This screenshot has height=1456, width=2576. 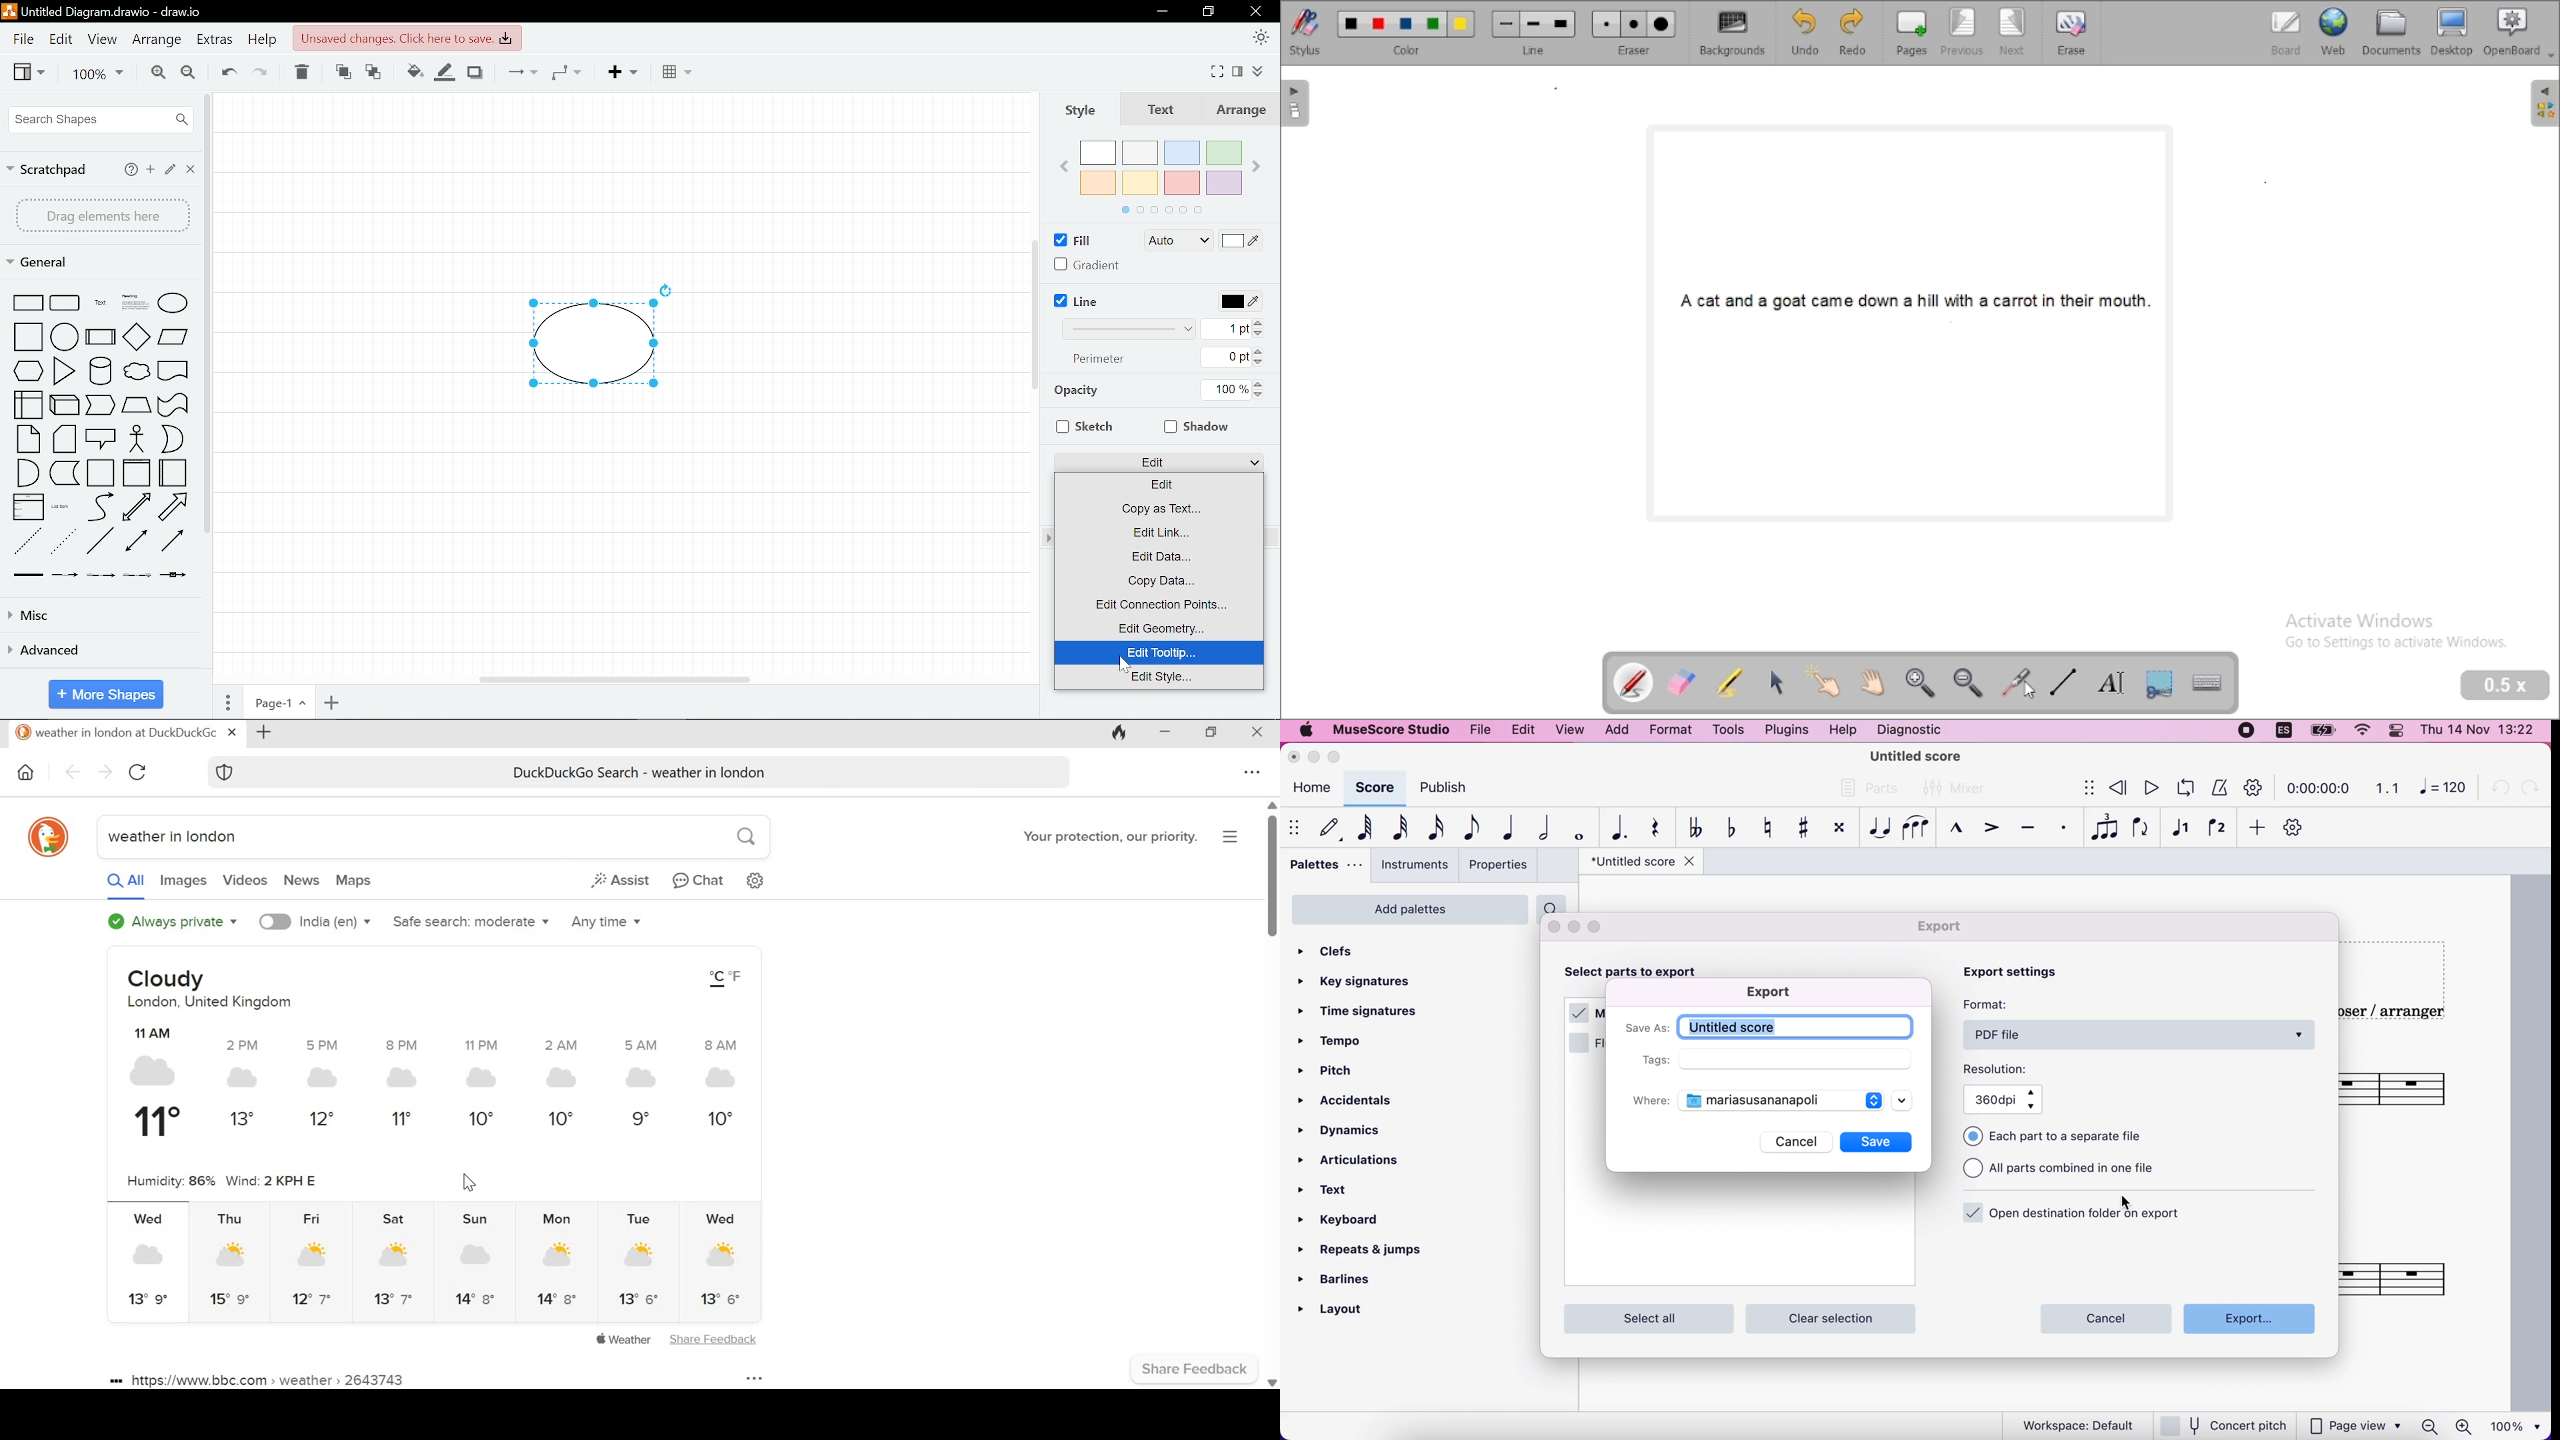 What do you see at coordinates (1259, 384) in the screenshot?
I see `Increase opacity` at bounding box center [1259, 384].